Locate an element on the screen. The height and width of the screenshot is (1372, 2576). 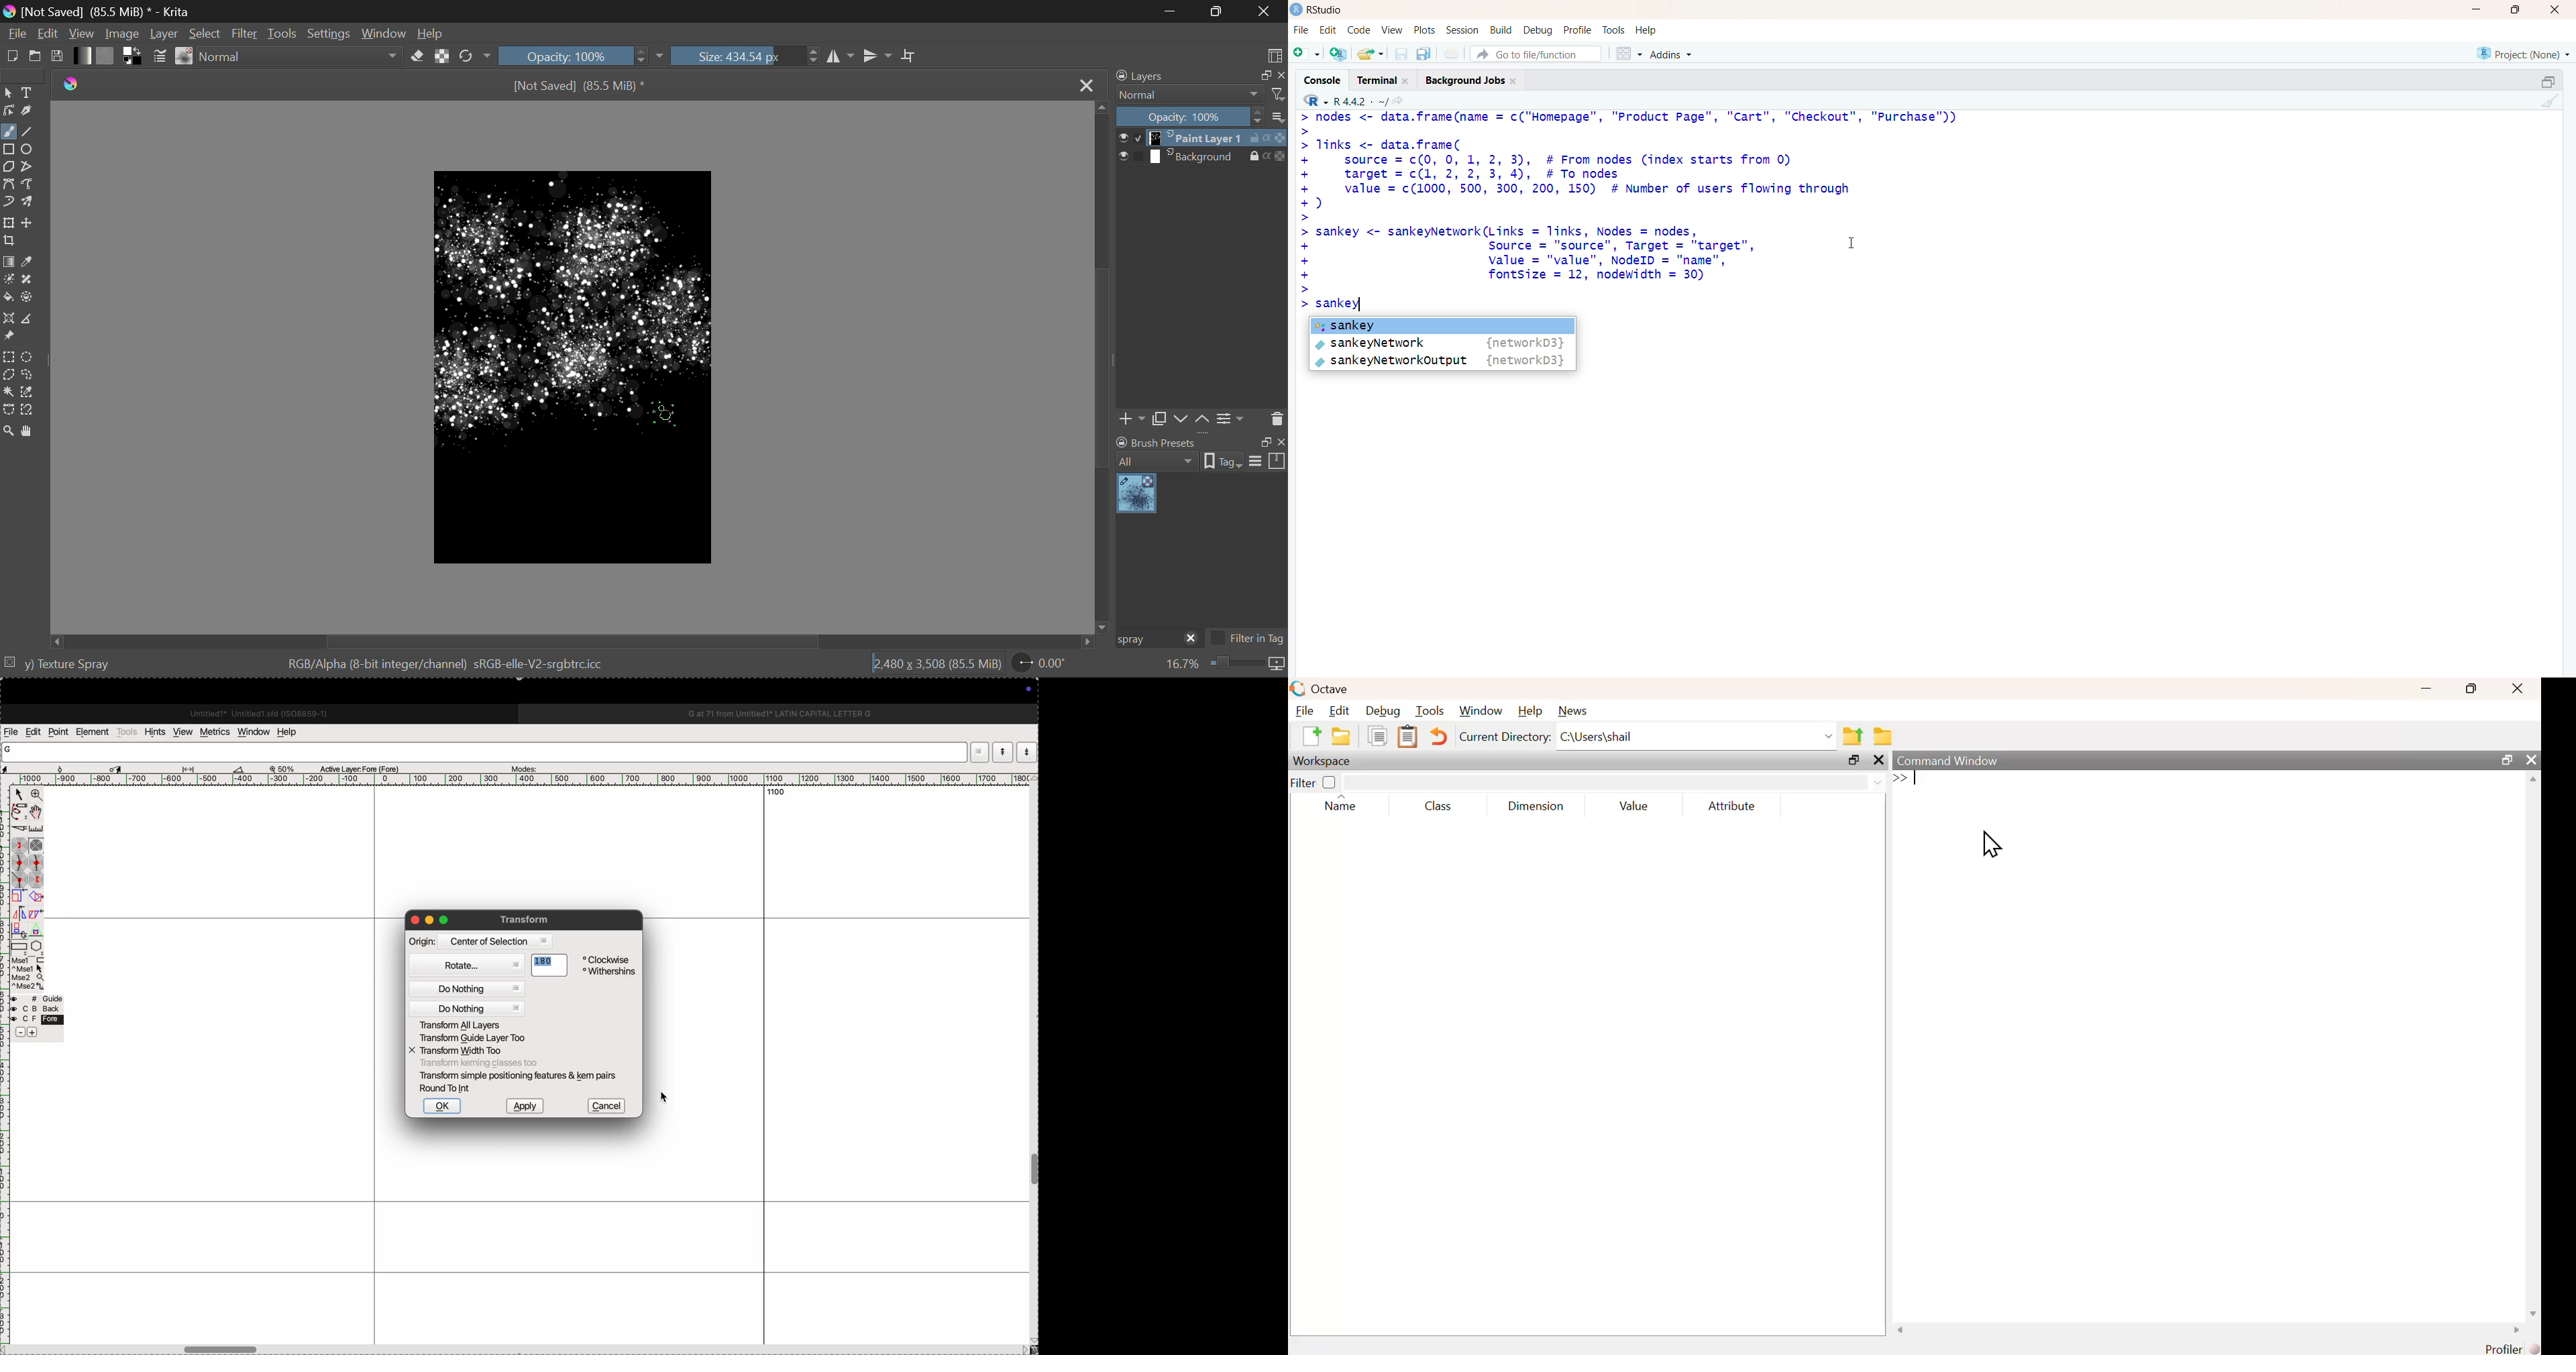
debug is located at coordinates (1536, 30).